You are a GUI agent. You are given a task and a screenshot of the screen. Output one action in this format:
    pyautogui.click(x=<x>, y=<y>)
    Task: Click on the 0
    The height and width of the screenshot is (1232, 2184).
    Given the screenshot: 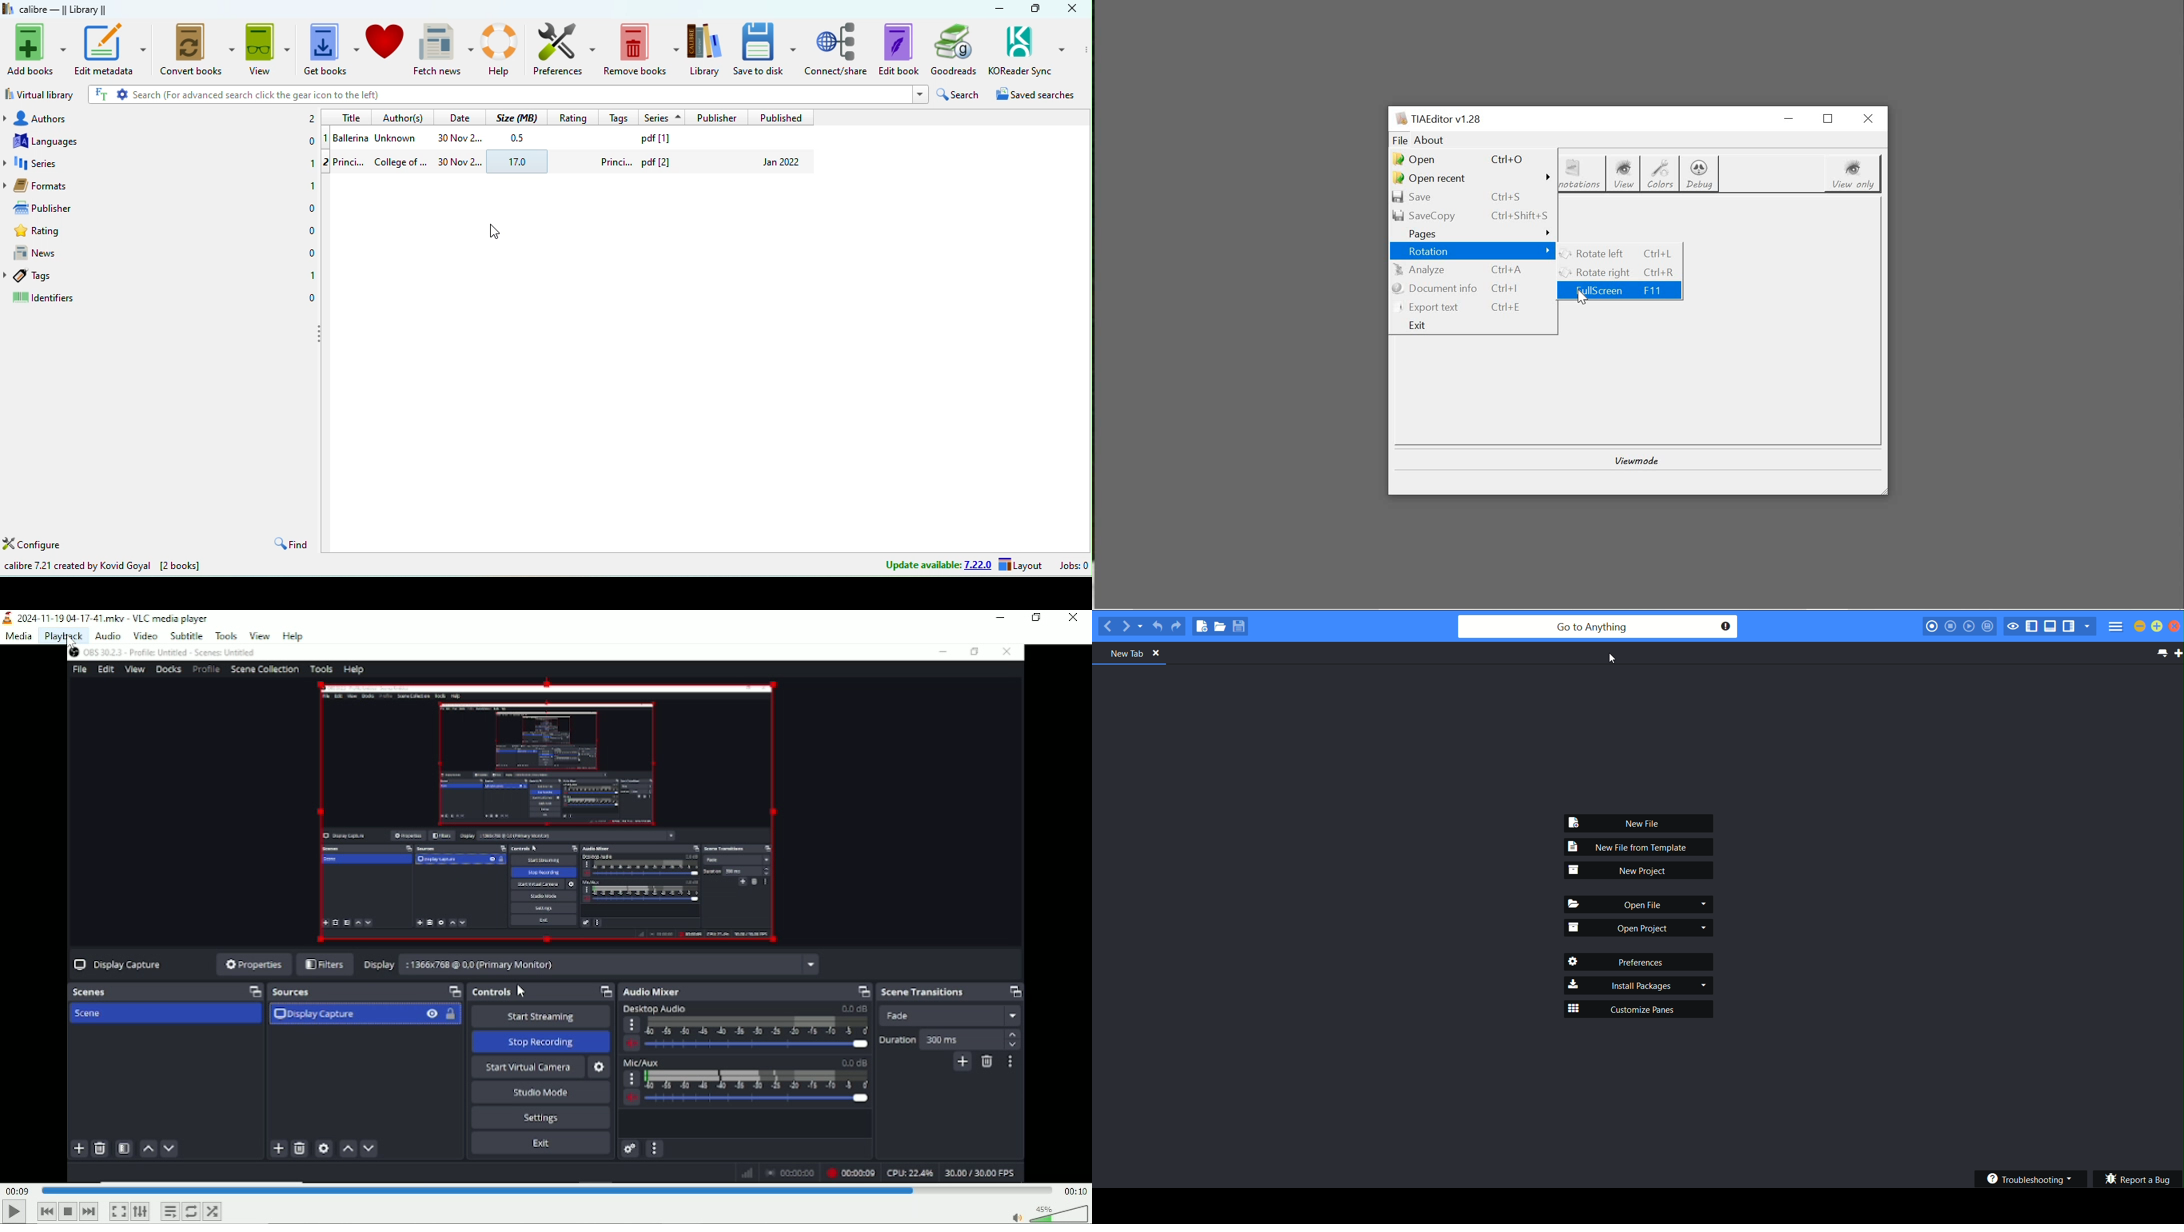 What is the action you would take?
    pyautogui.click(x=312, y=209)
    